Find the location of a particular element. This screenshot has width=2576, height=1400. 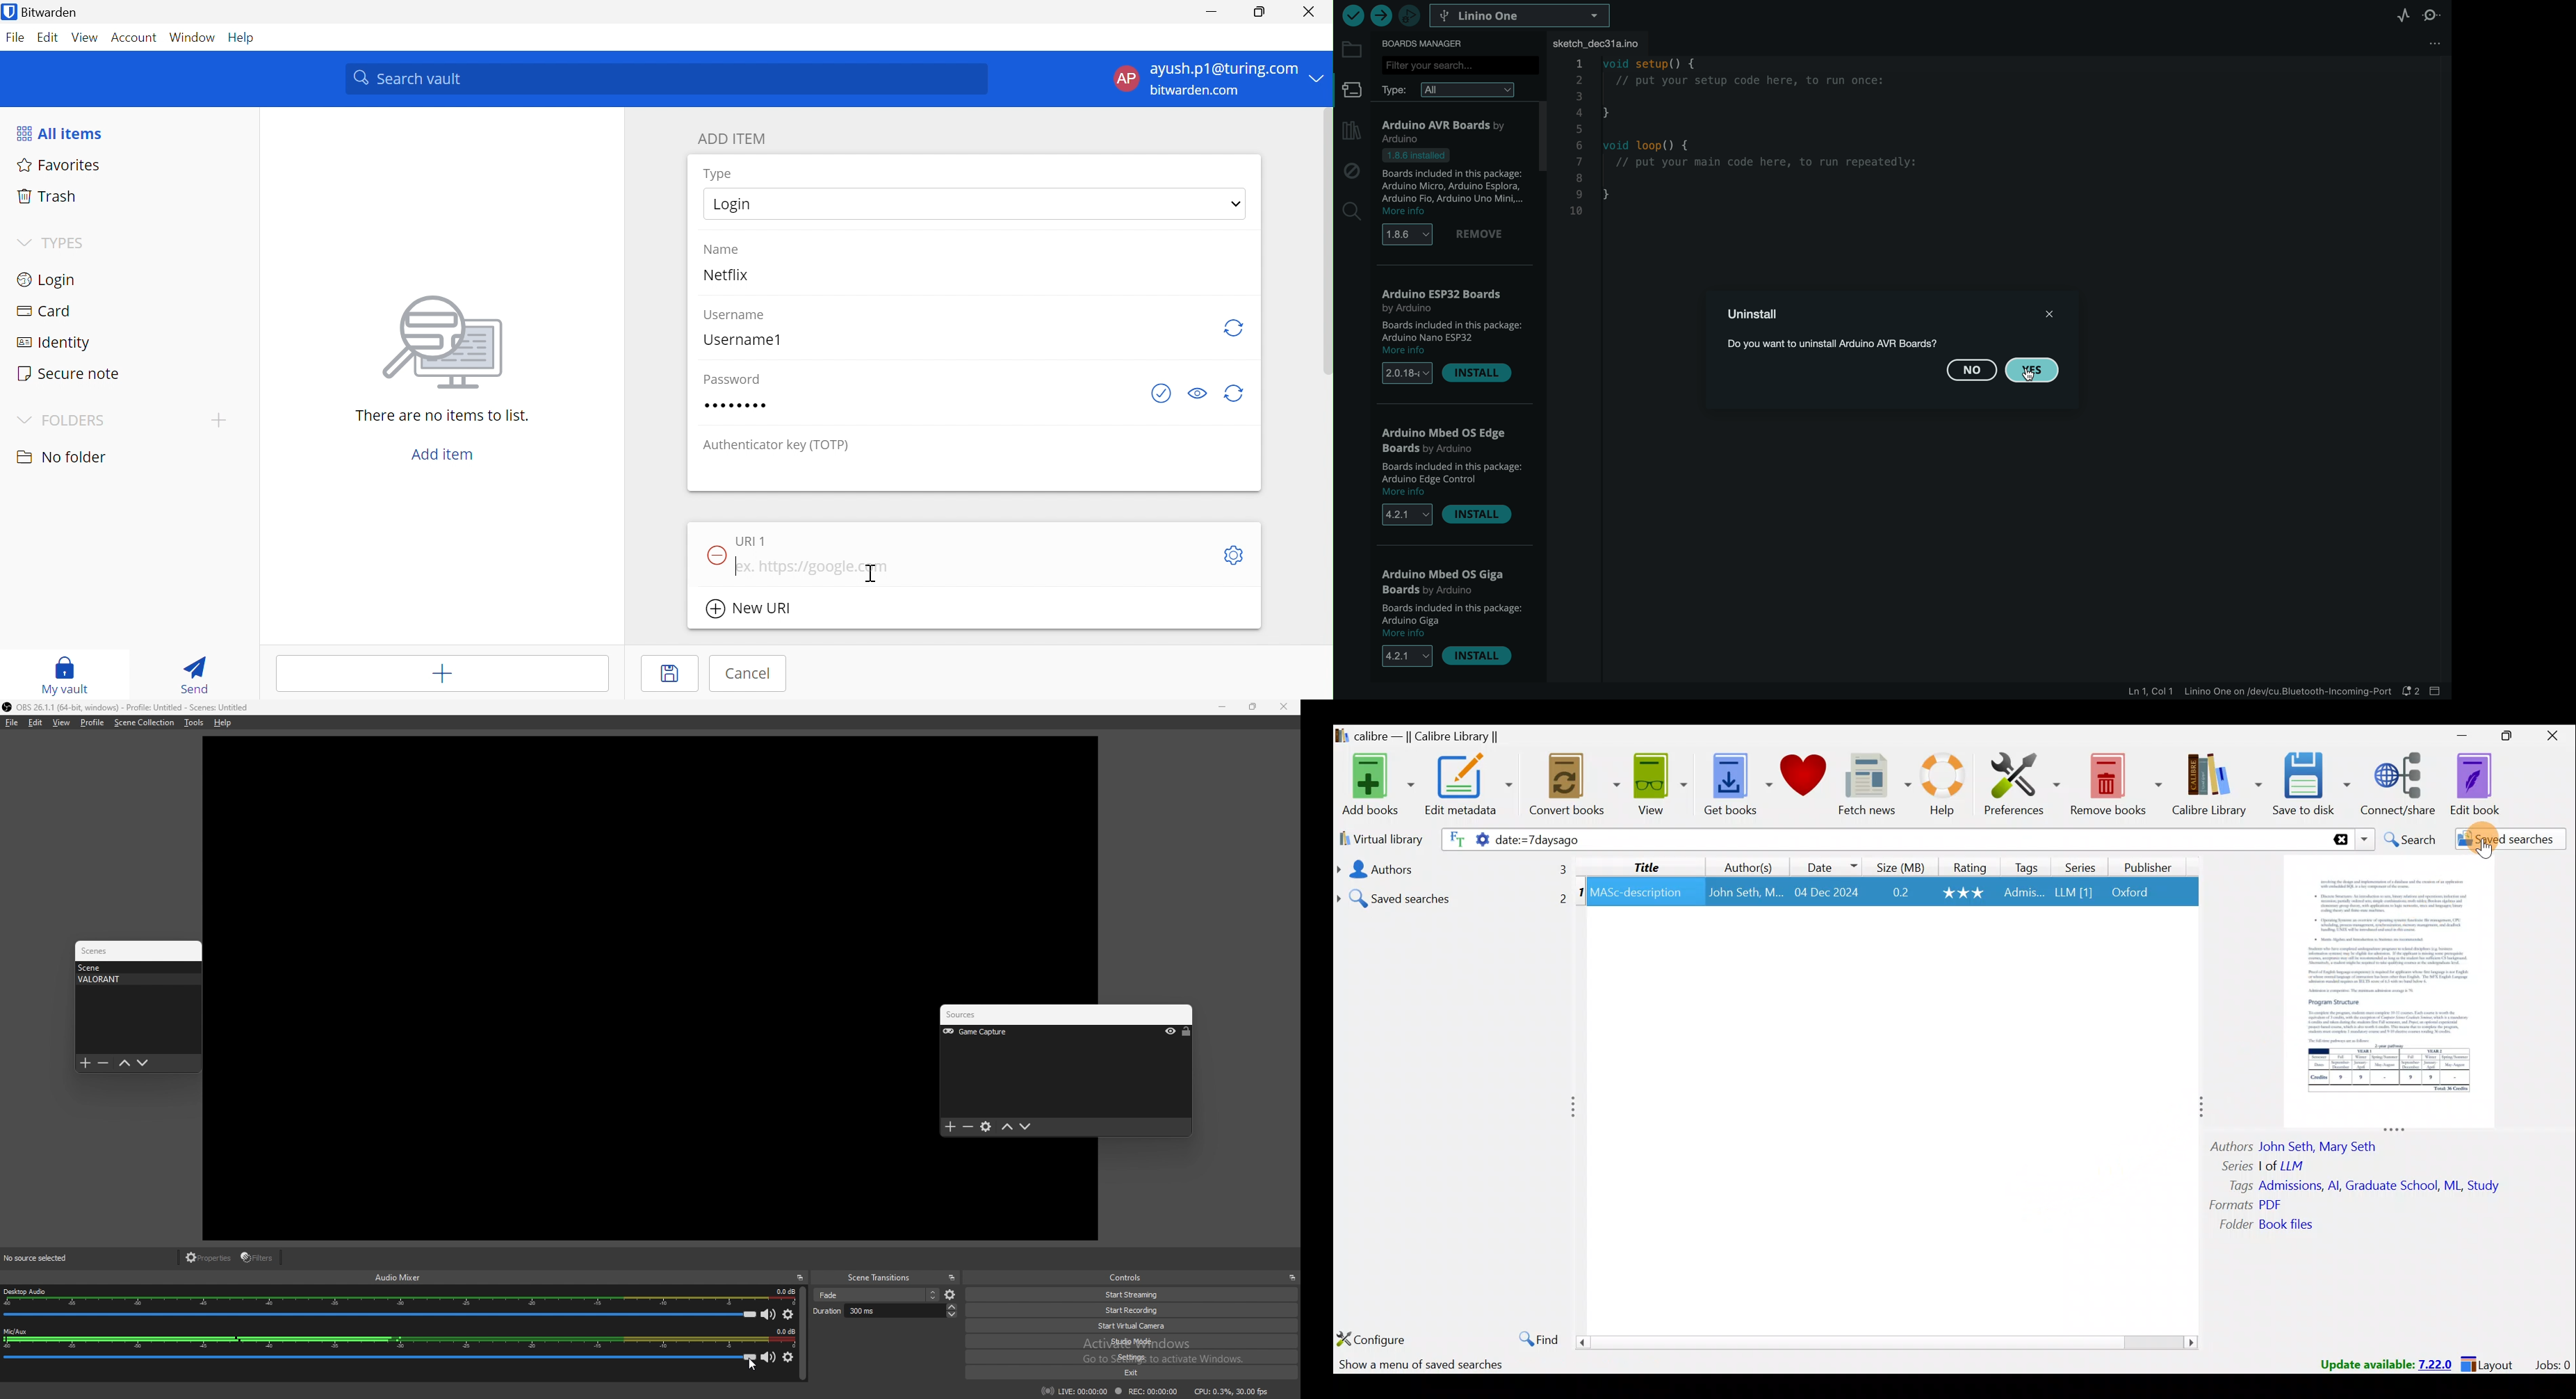

hide is located at coordinates (1171, 1032).